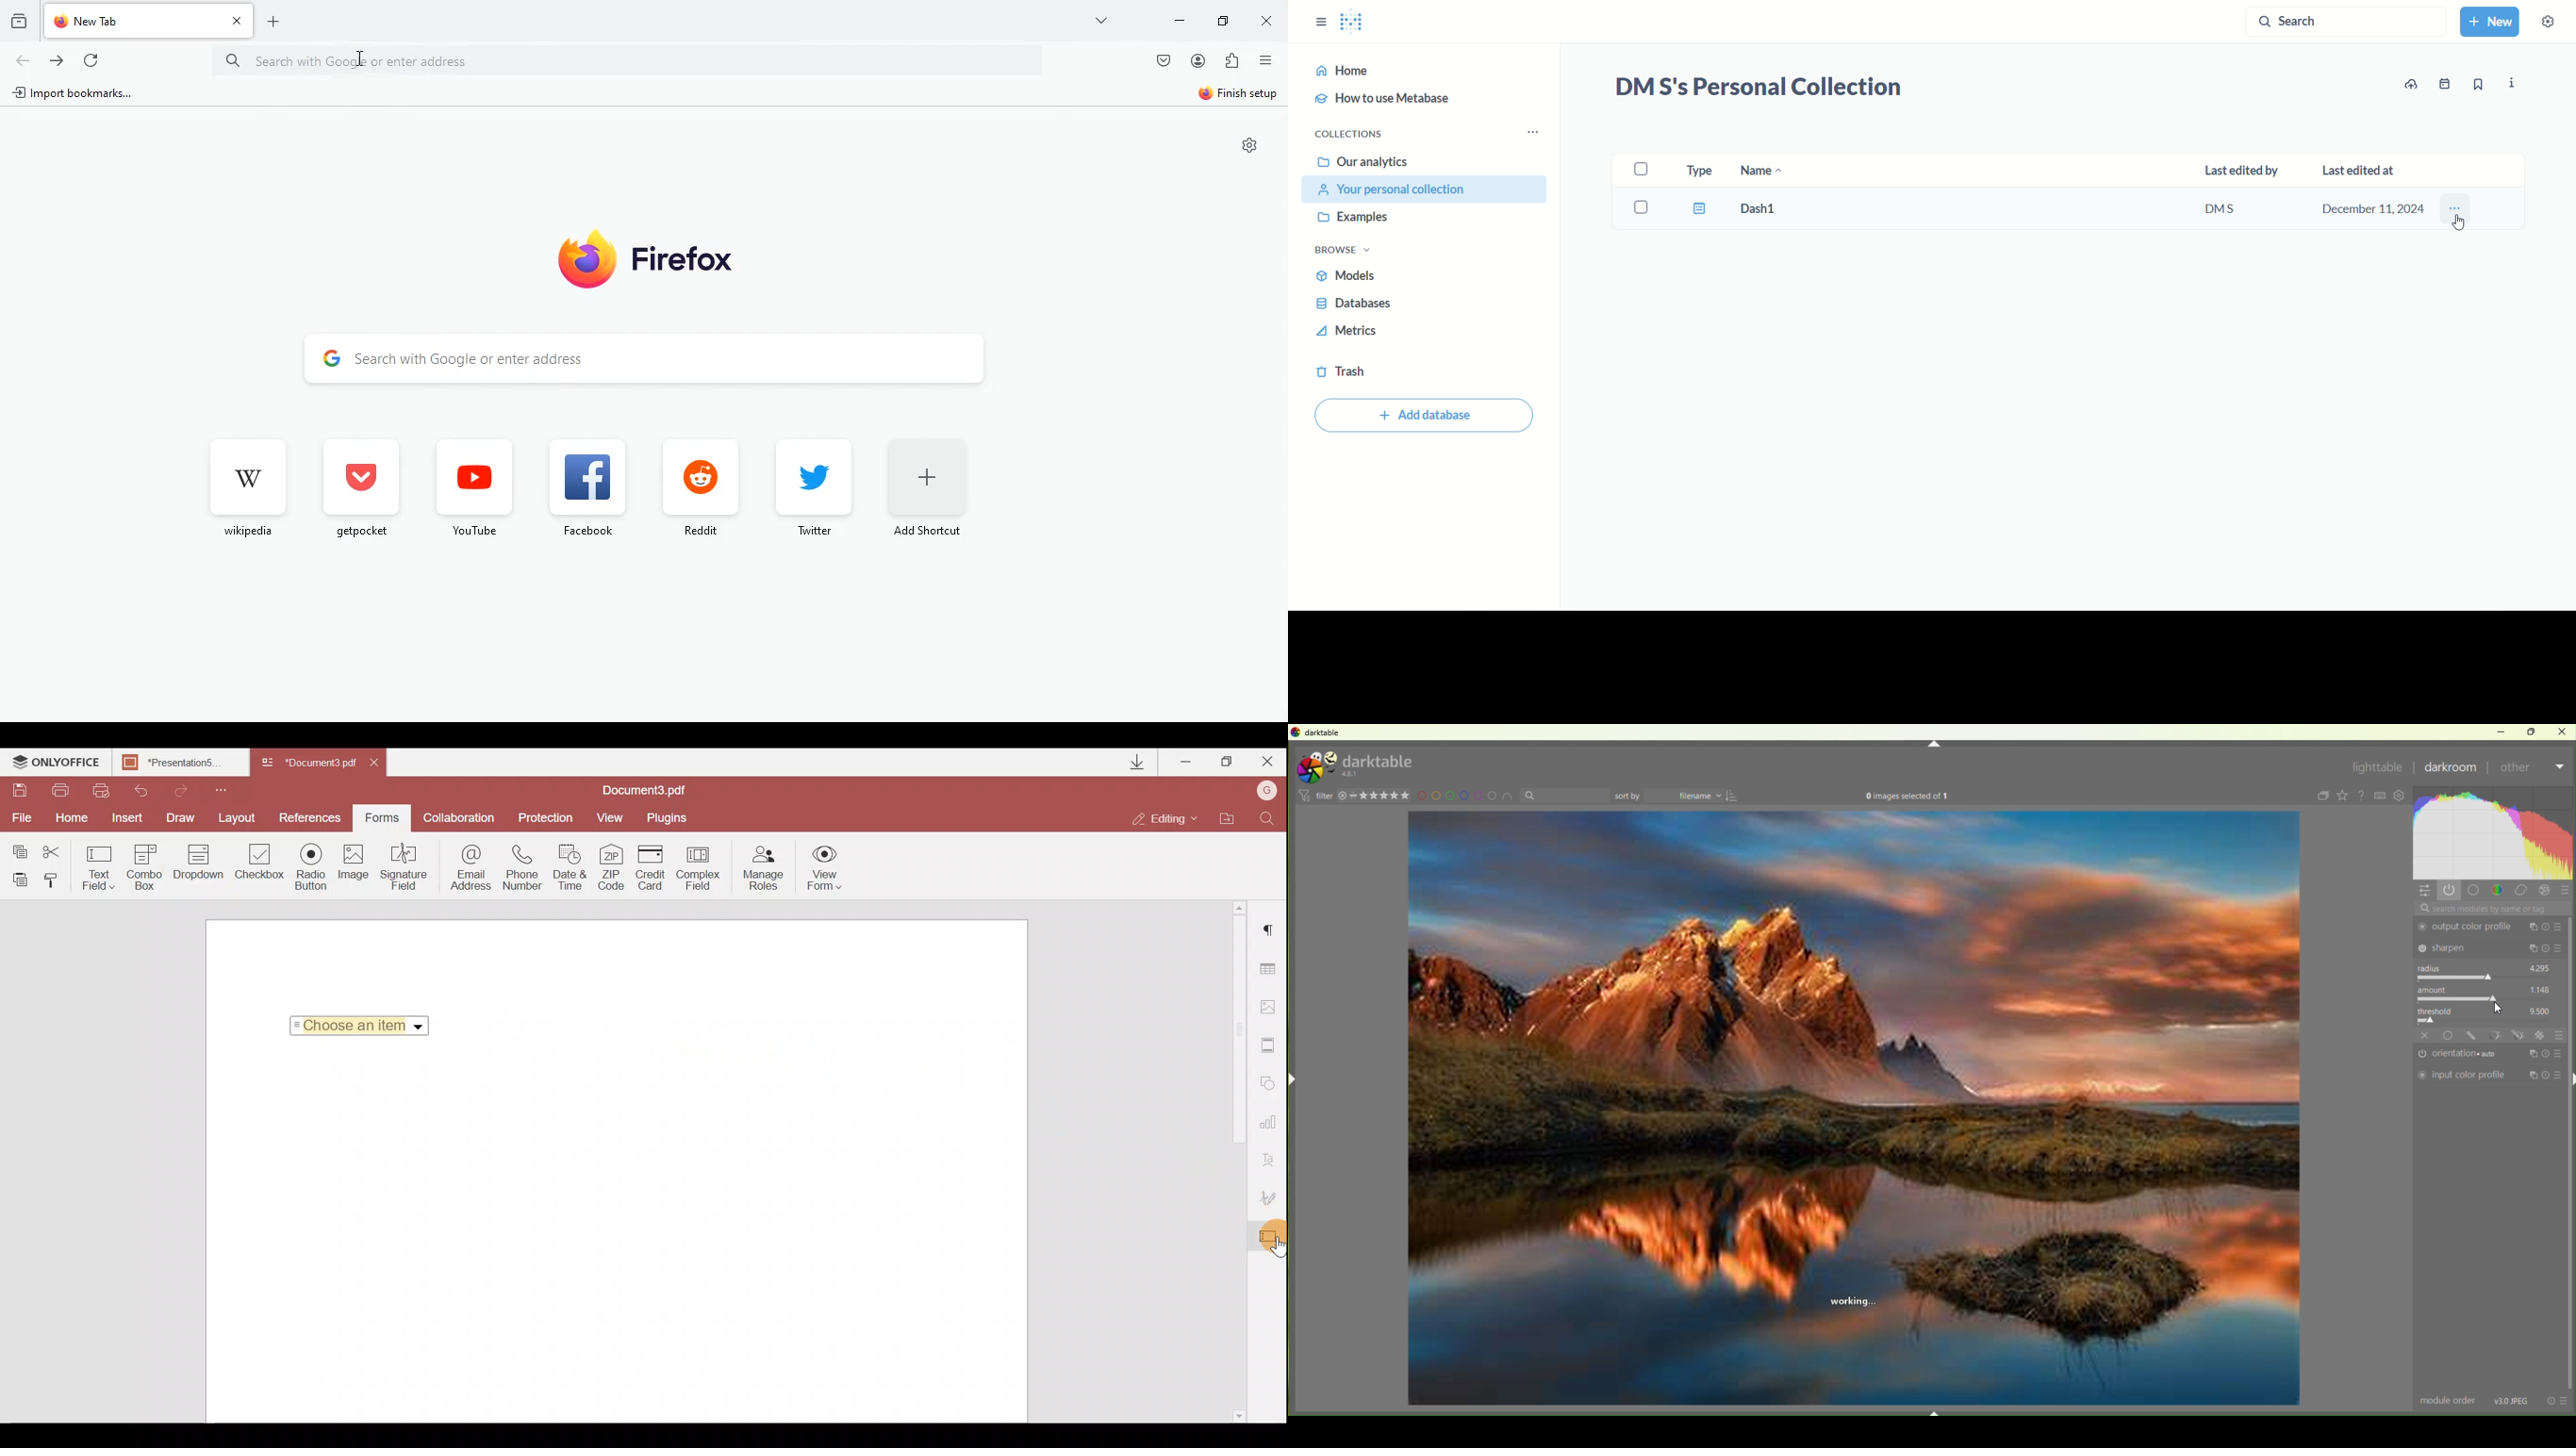 This screenshot has height=1456, width=2576. I want to click on Sharpen, so click(2468, 947).